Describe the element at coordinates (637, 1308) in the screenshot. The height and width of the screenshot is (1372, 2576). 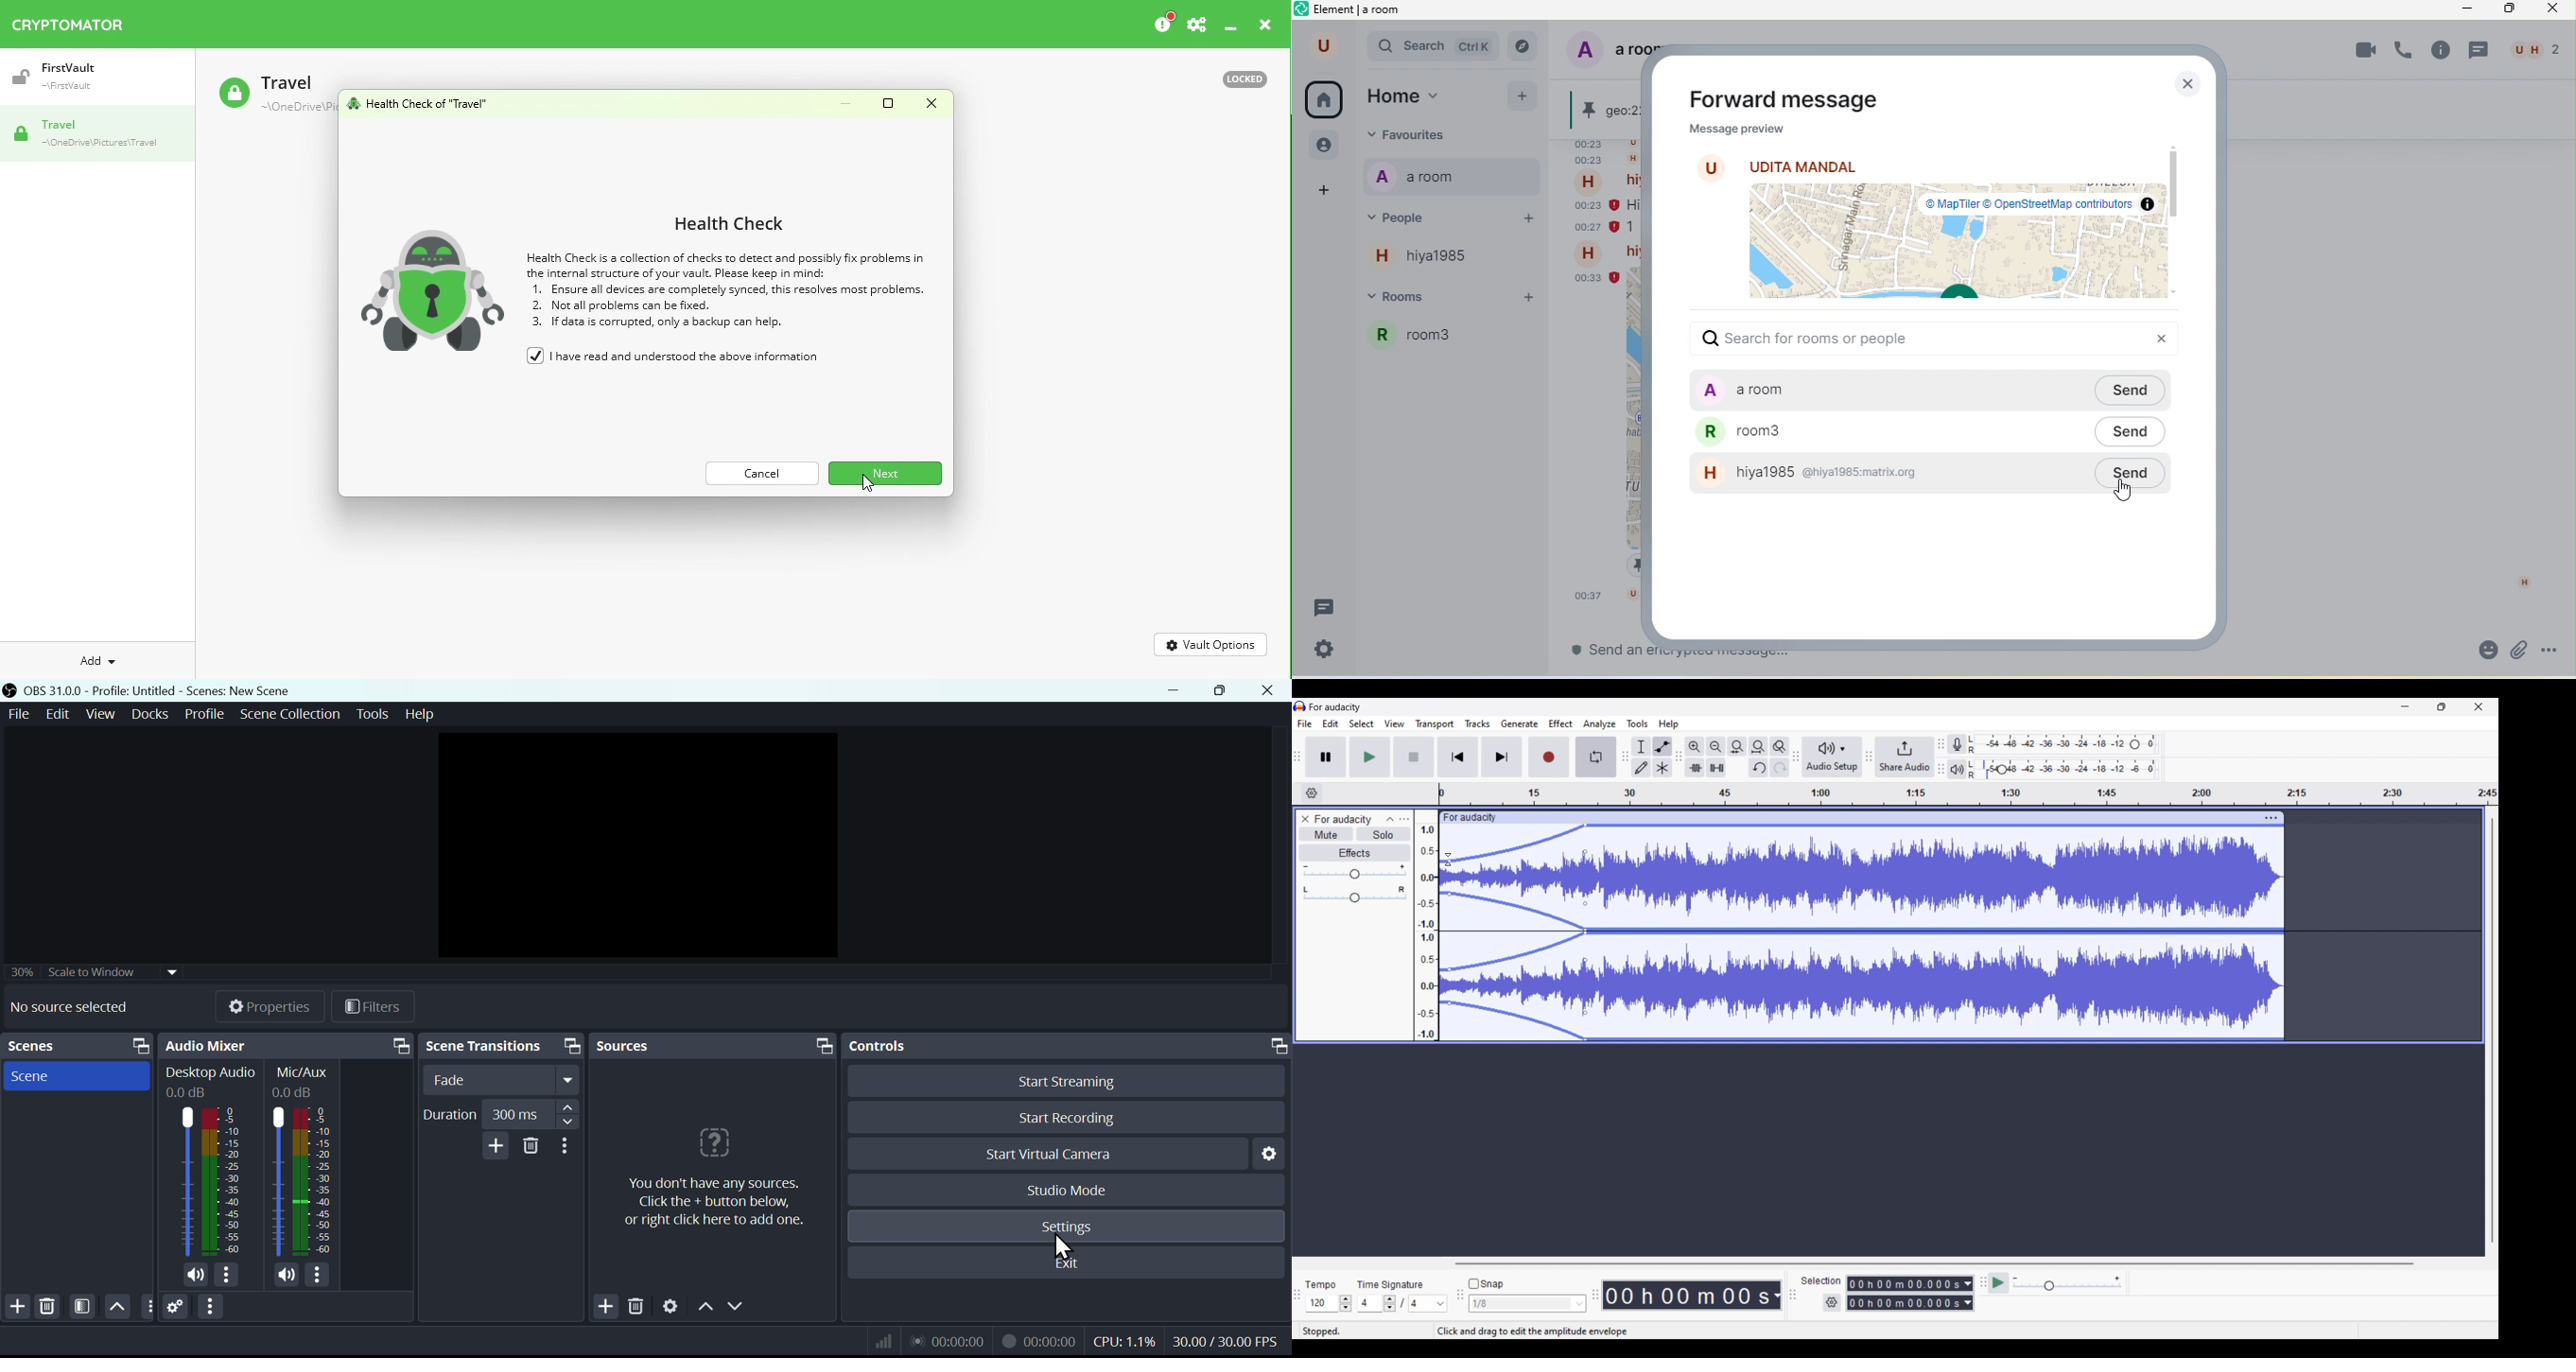
I see `Delete` at that location.